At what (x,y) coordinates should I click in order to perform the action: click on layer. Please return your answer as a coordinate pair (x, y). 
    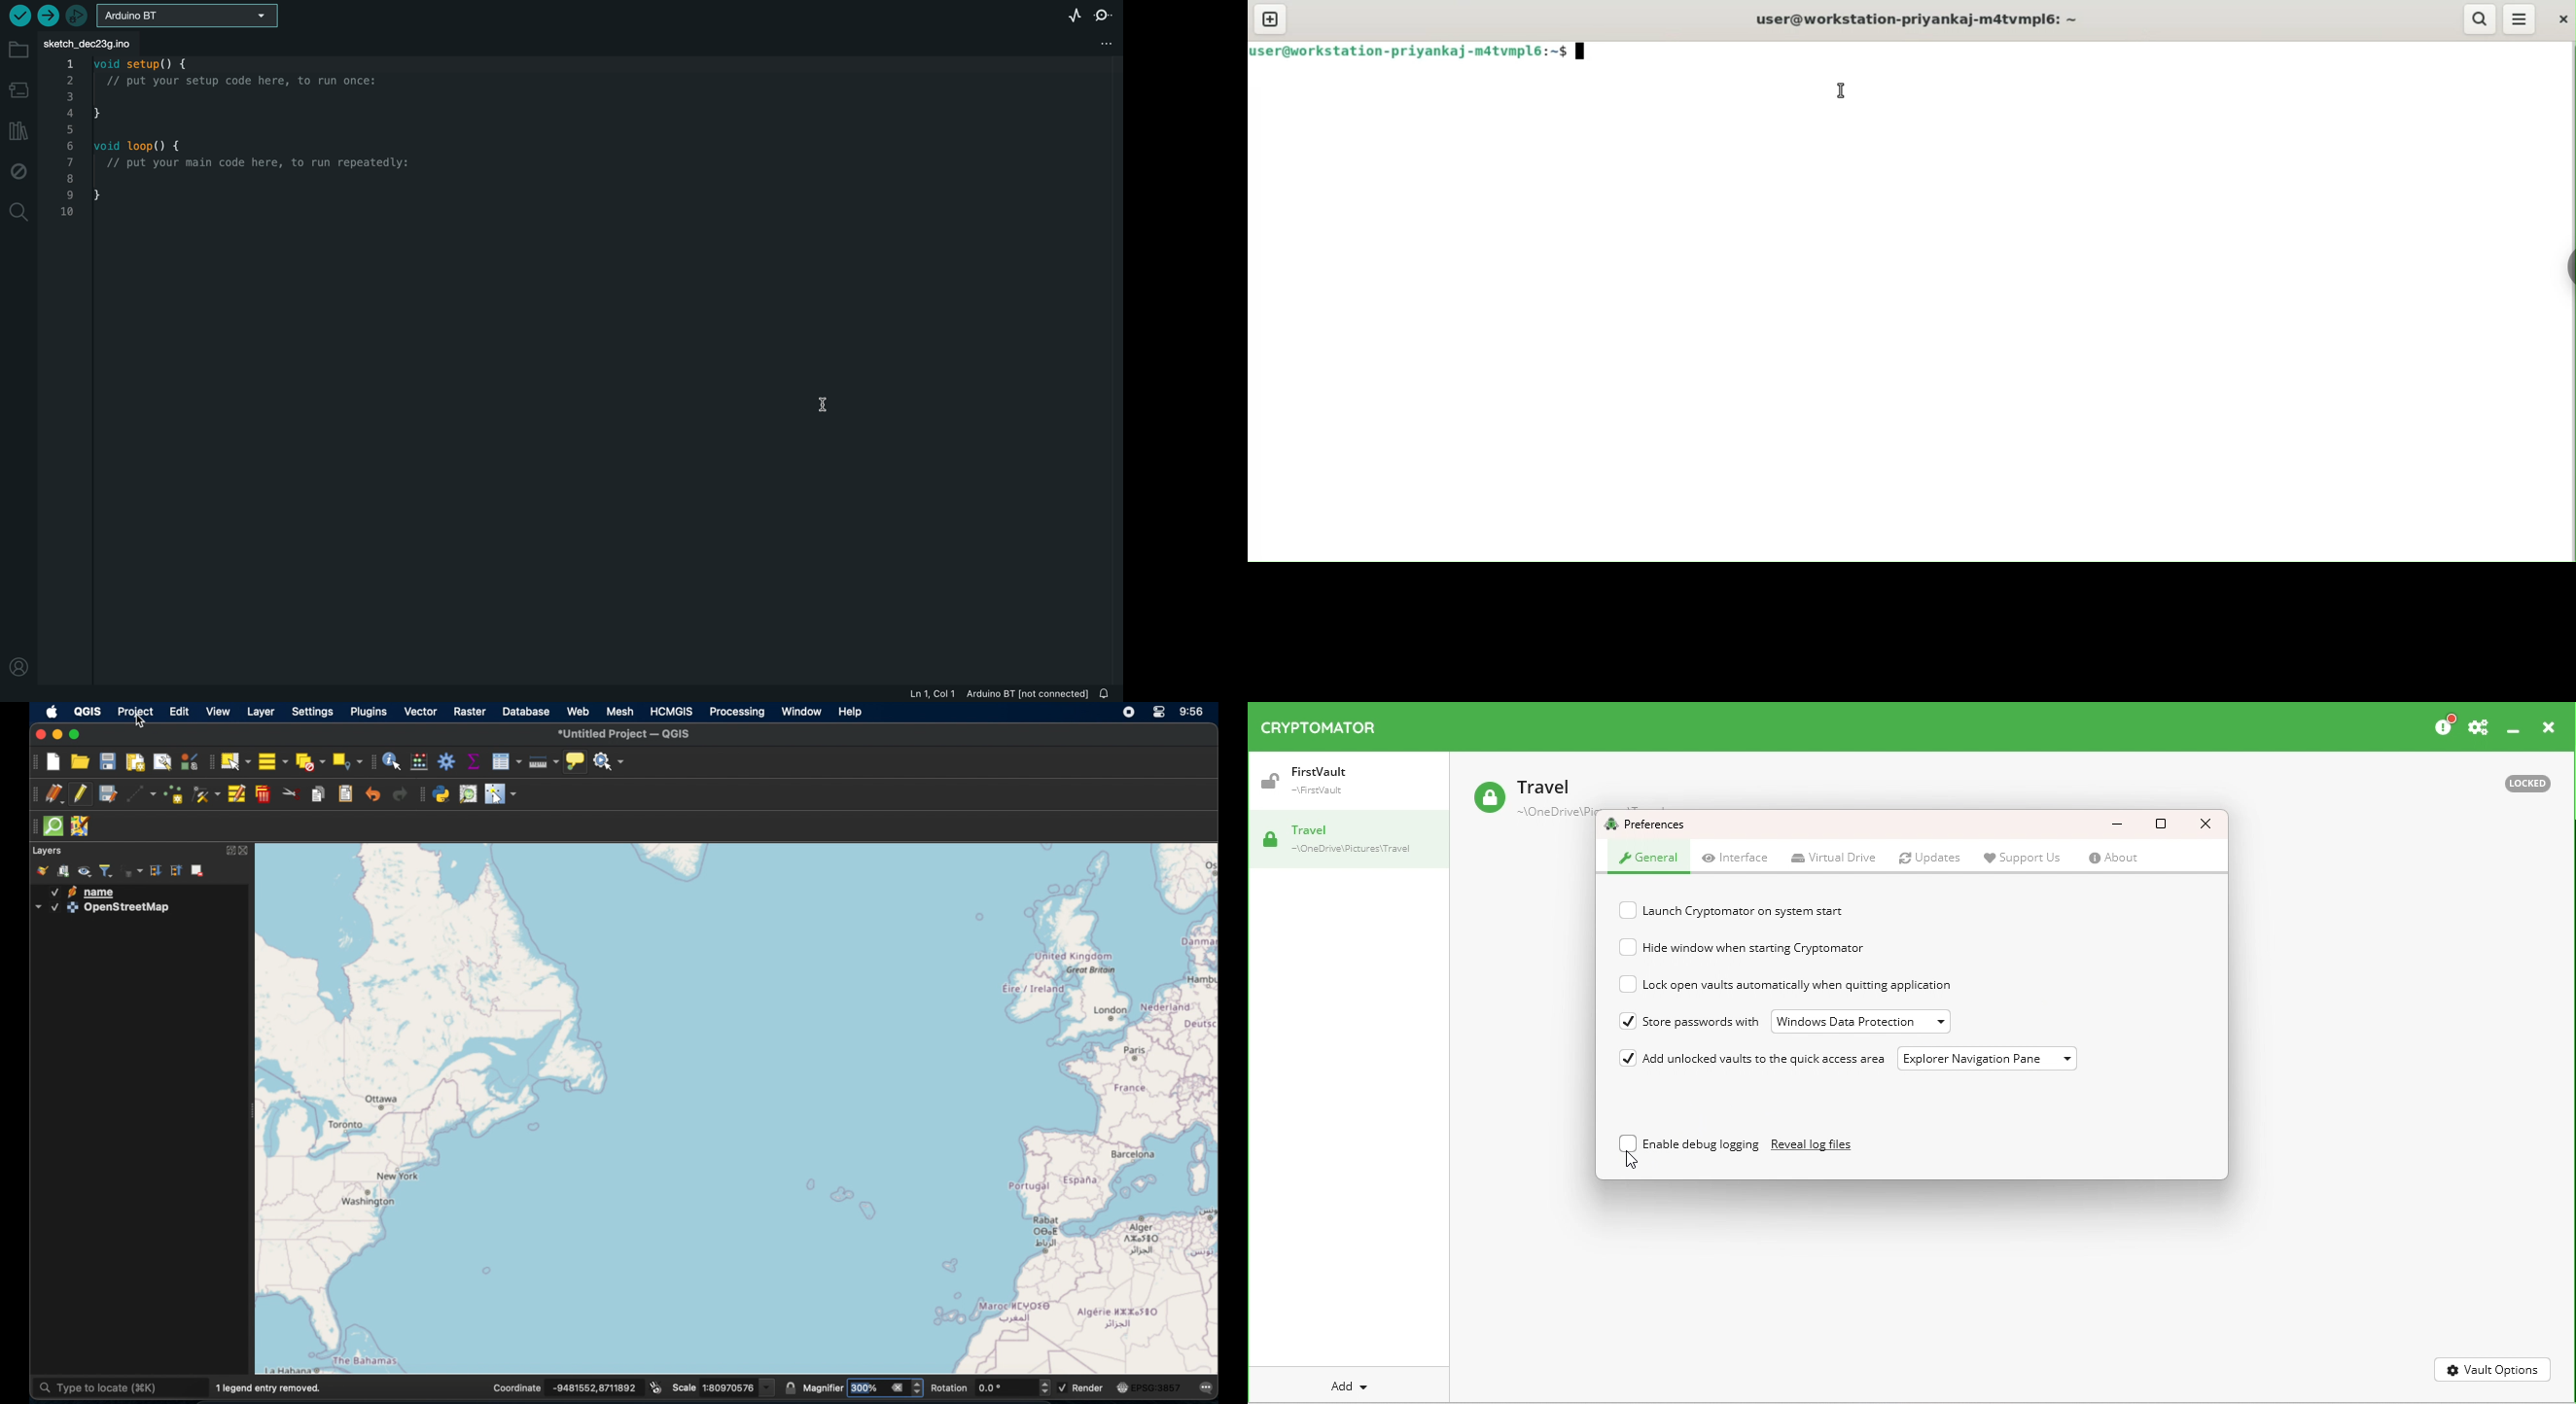
    Looking at the image, I should click on (48, 851).